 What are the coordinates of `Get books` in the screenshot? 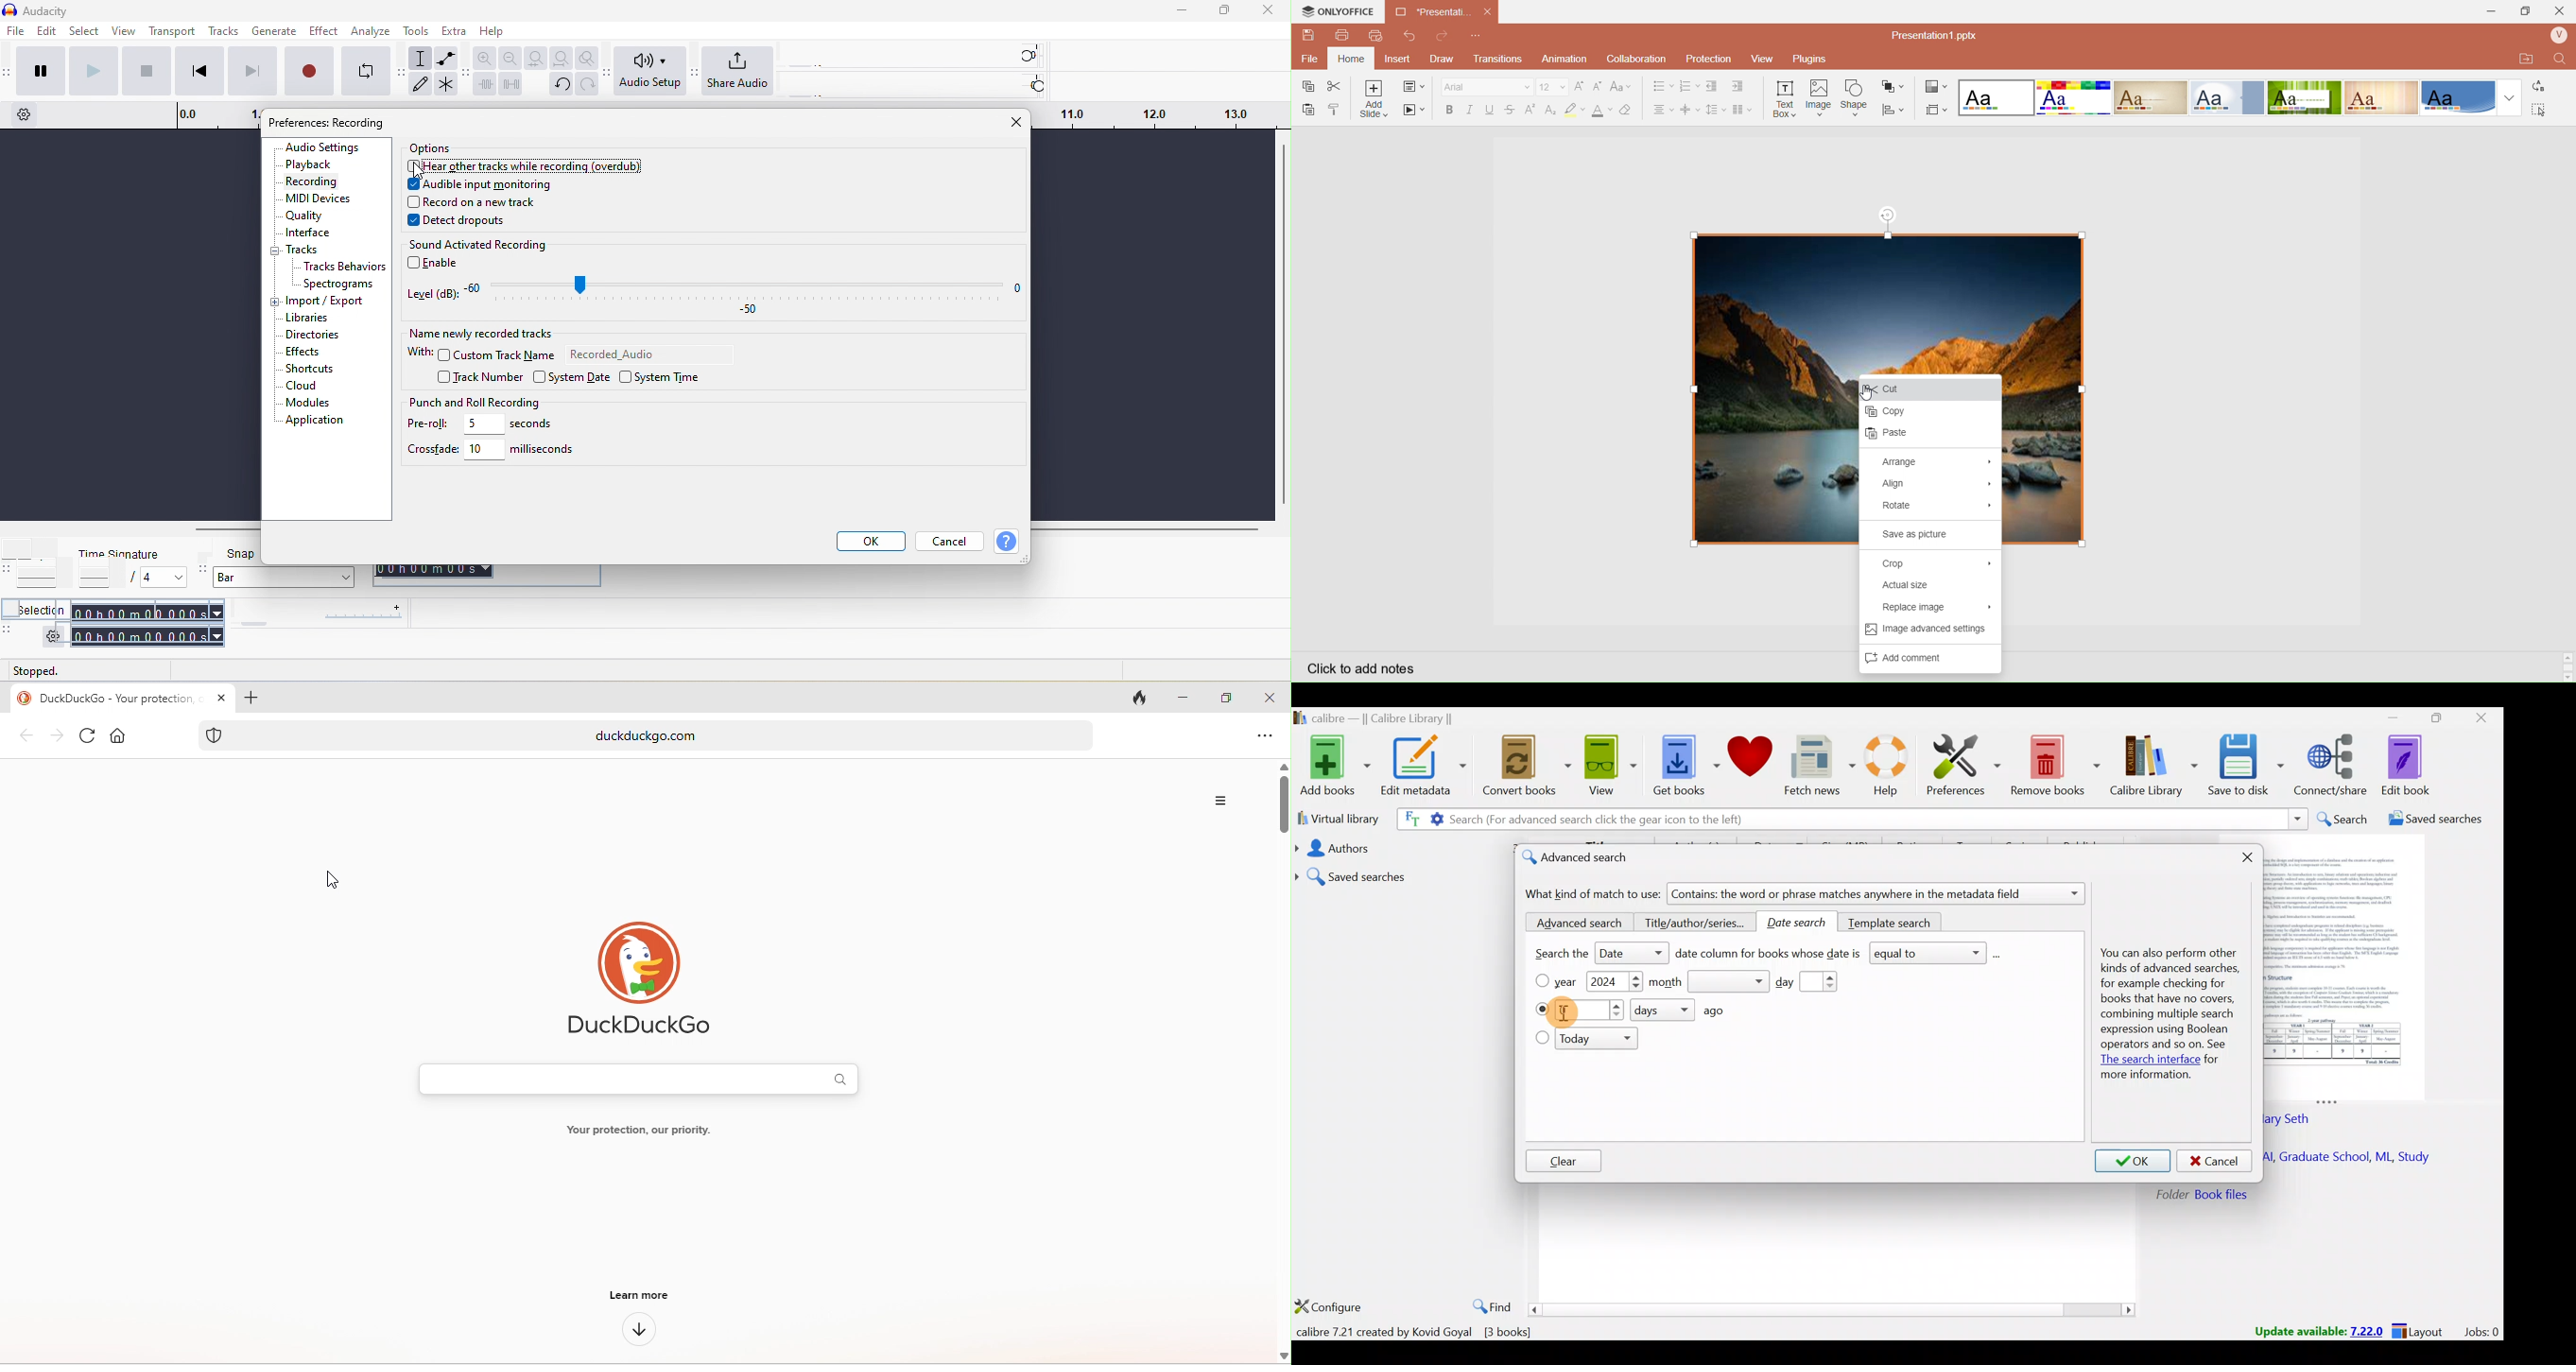 It's located at (1681, 763).